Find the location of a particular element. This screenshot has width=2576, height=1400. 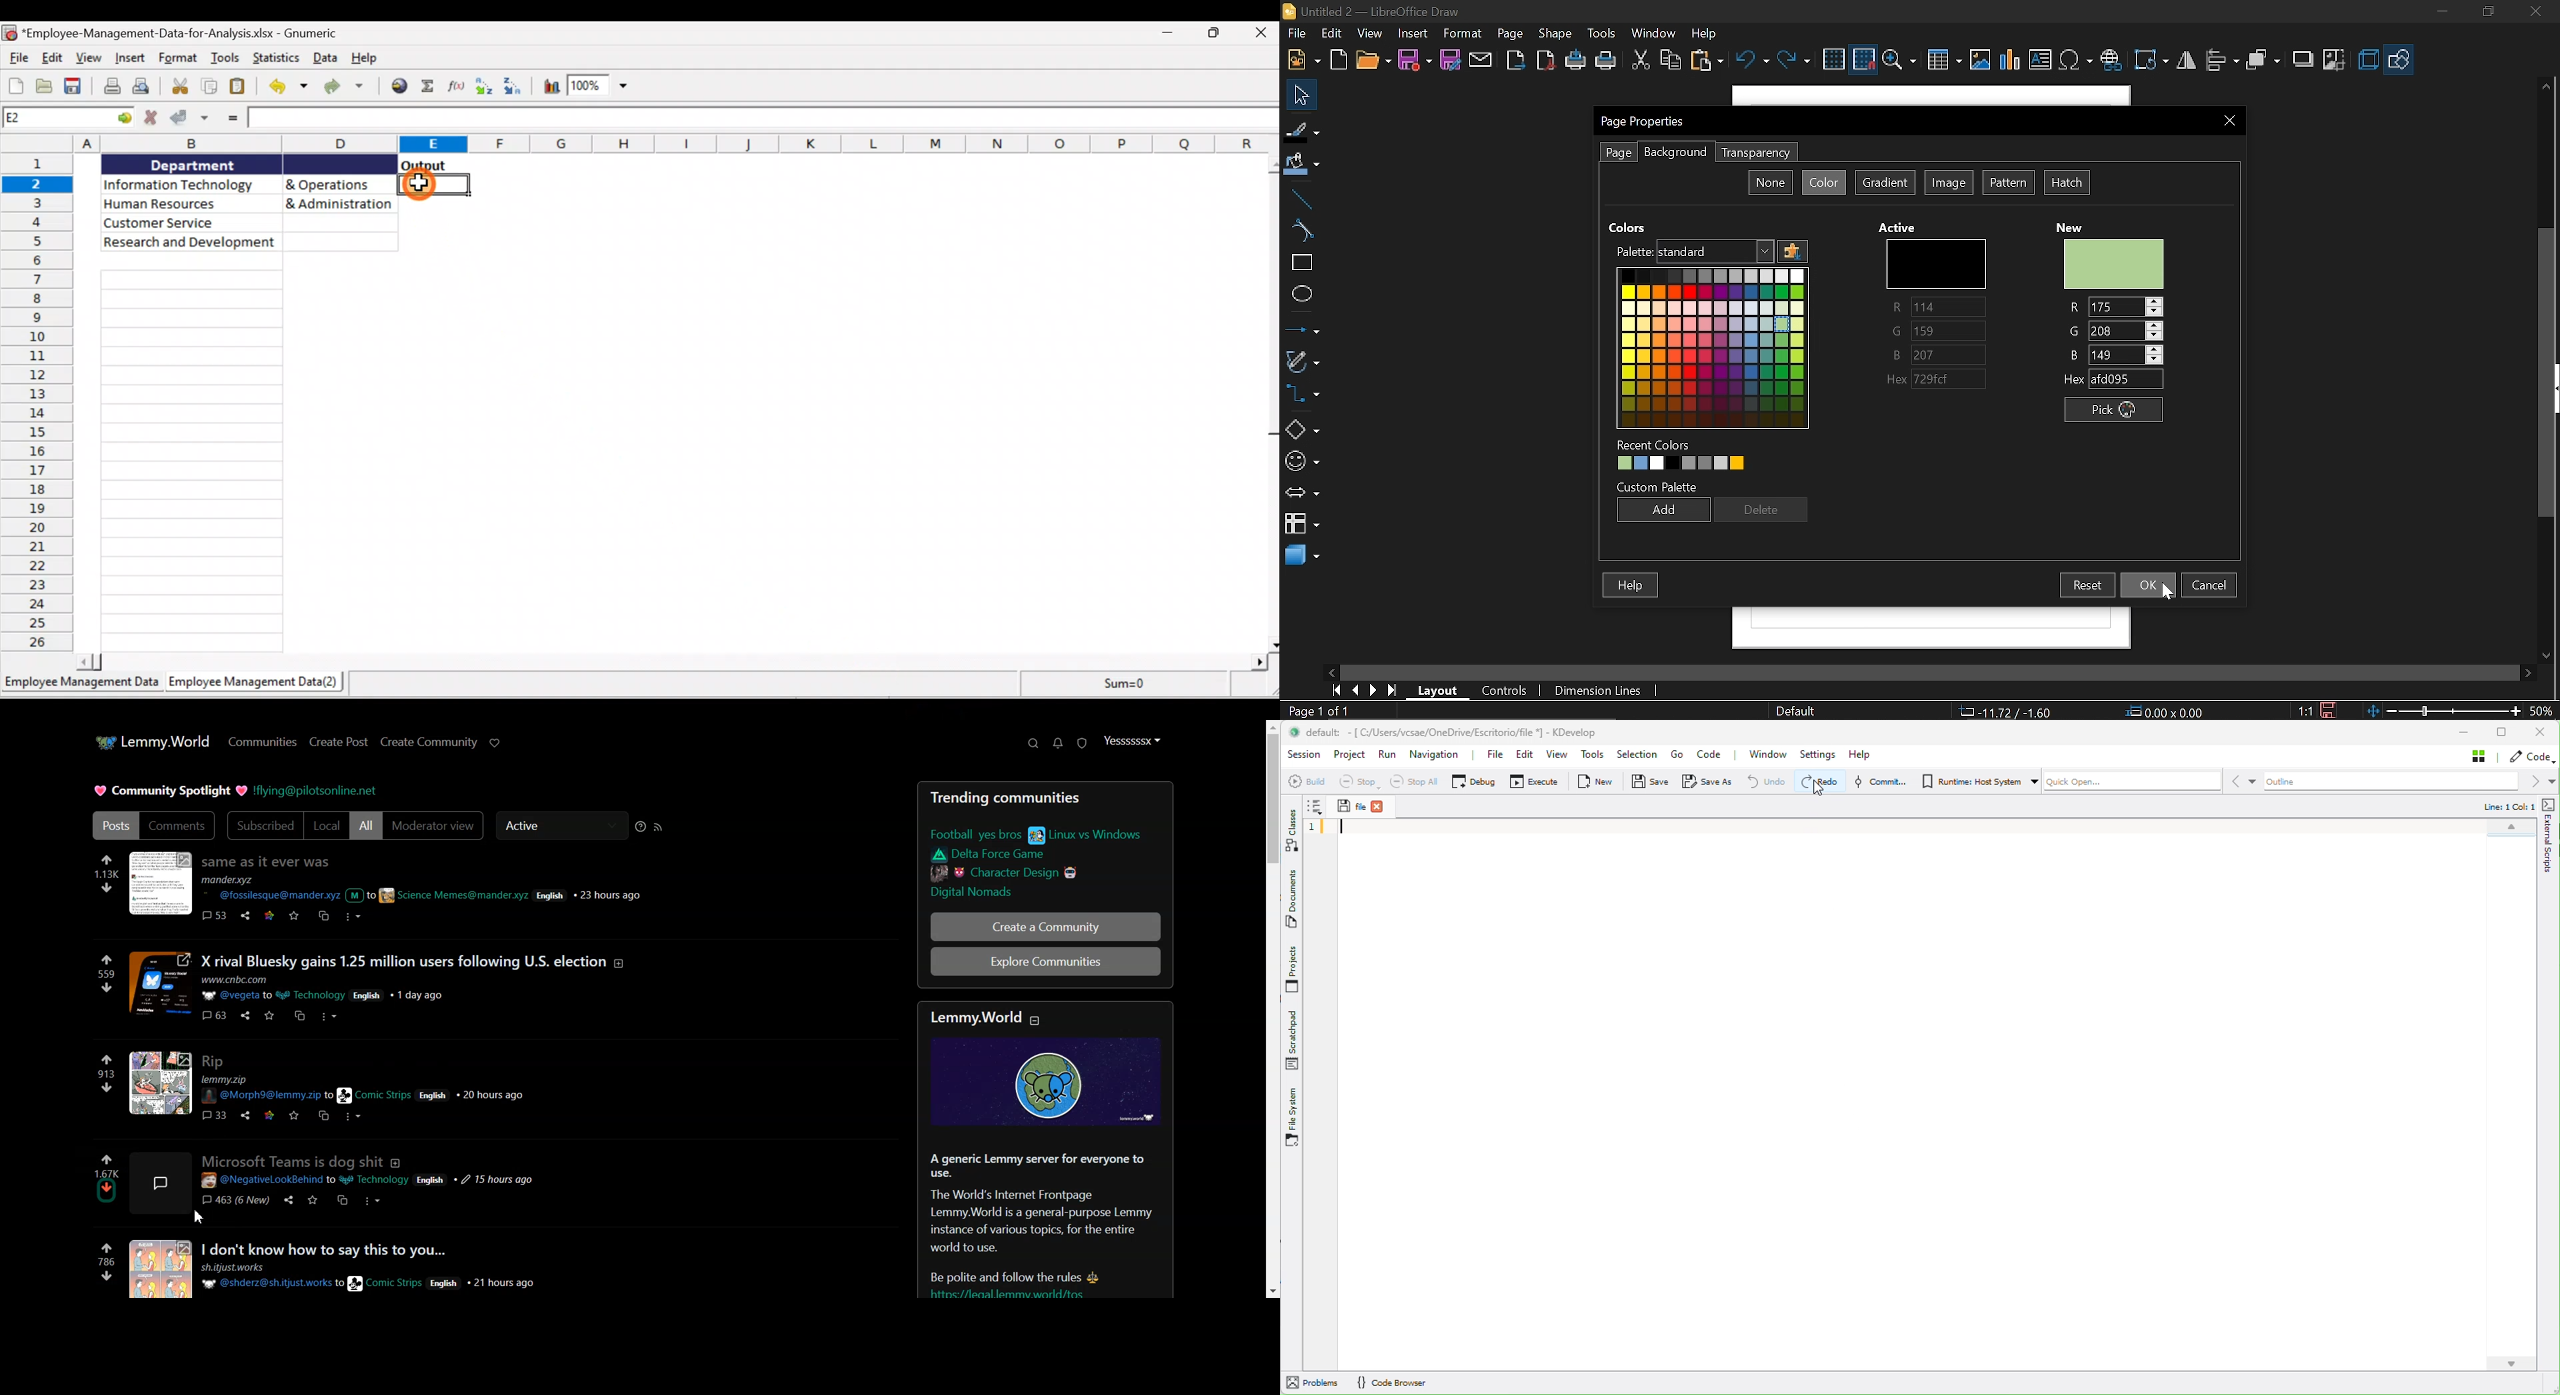

flip is located at coordinates (2186, 61).